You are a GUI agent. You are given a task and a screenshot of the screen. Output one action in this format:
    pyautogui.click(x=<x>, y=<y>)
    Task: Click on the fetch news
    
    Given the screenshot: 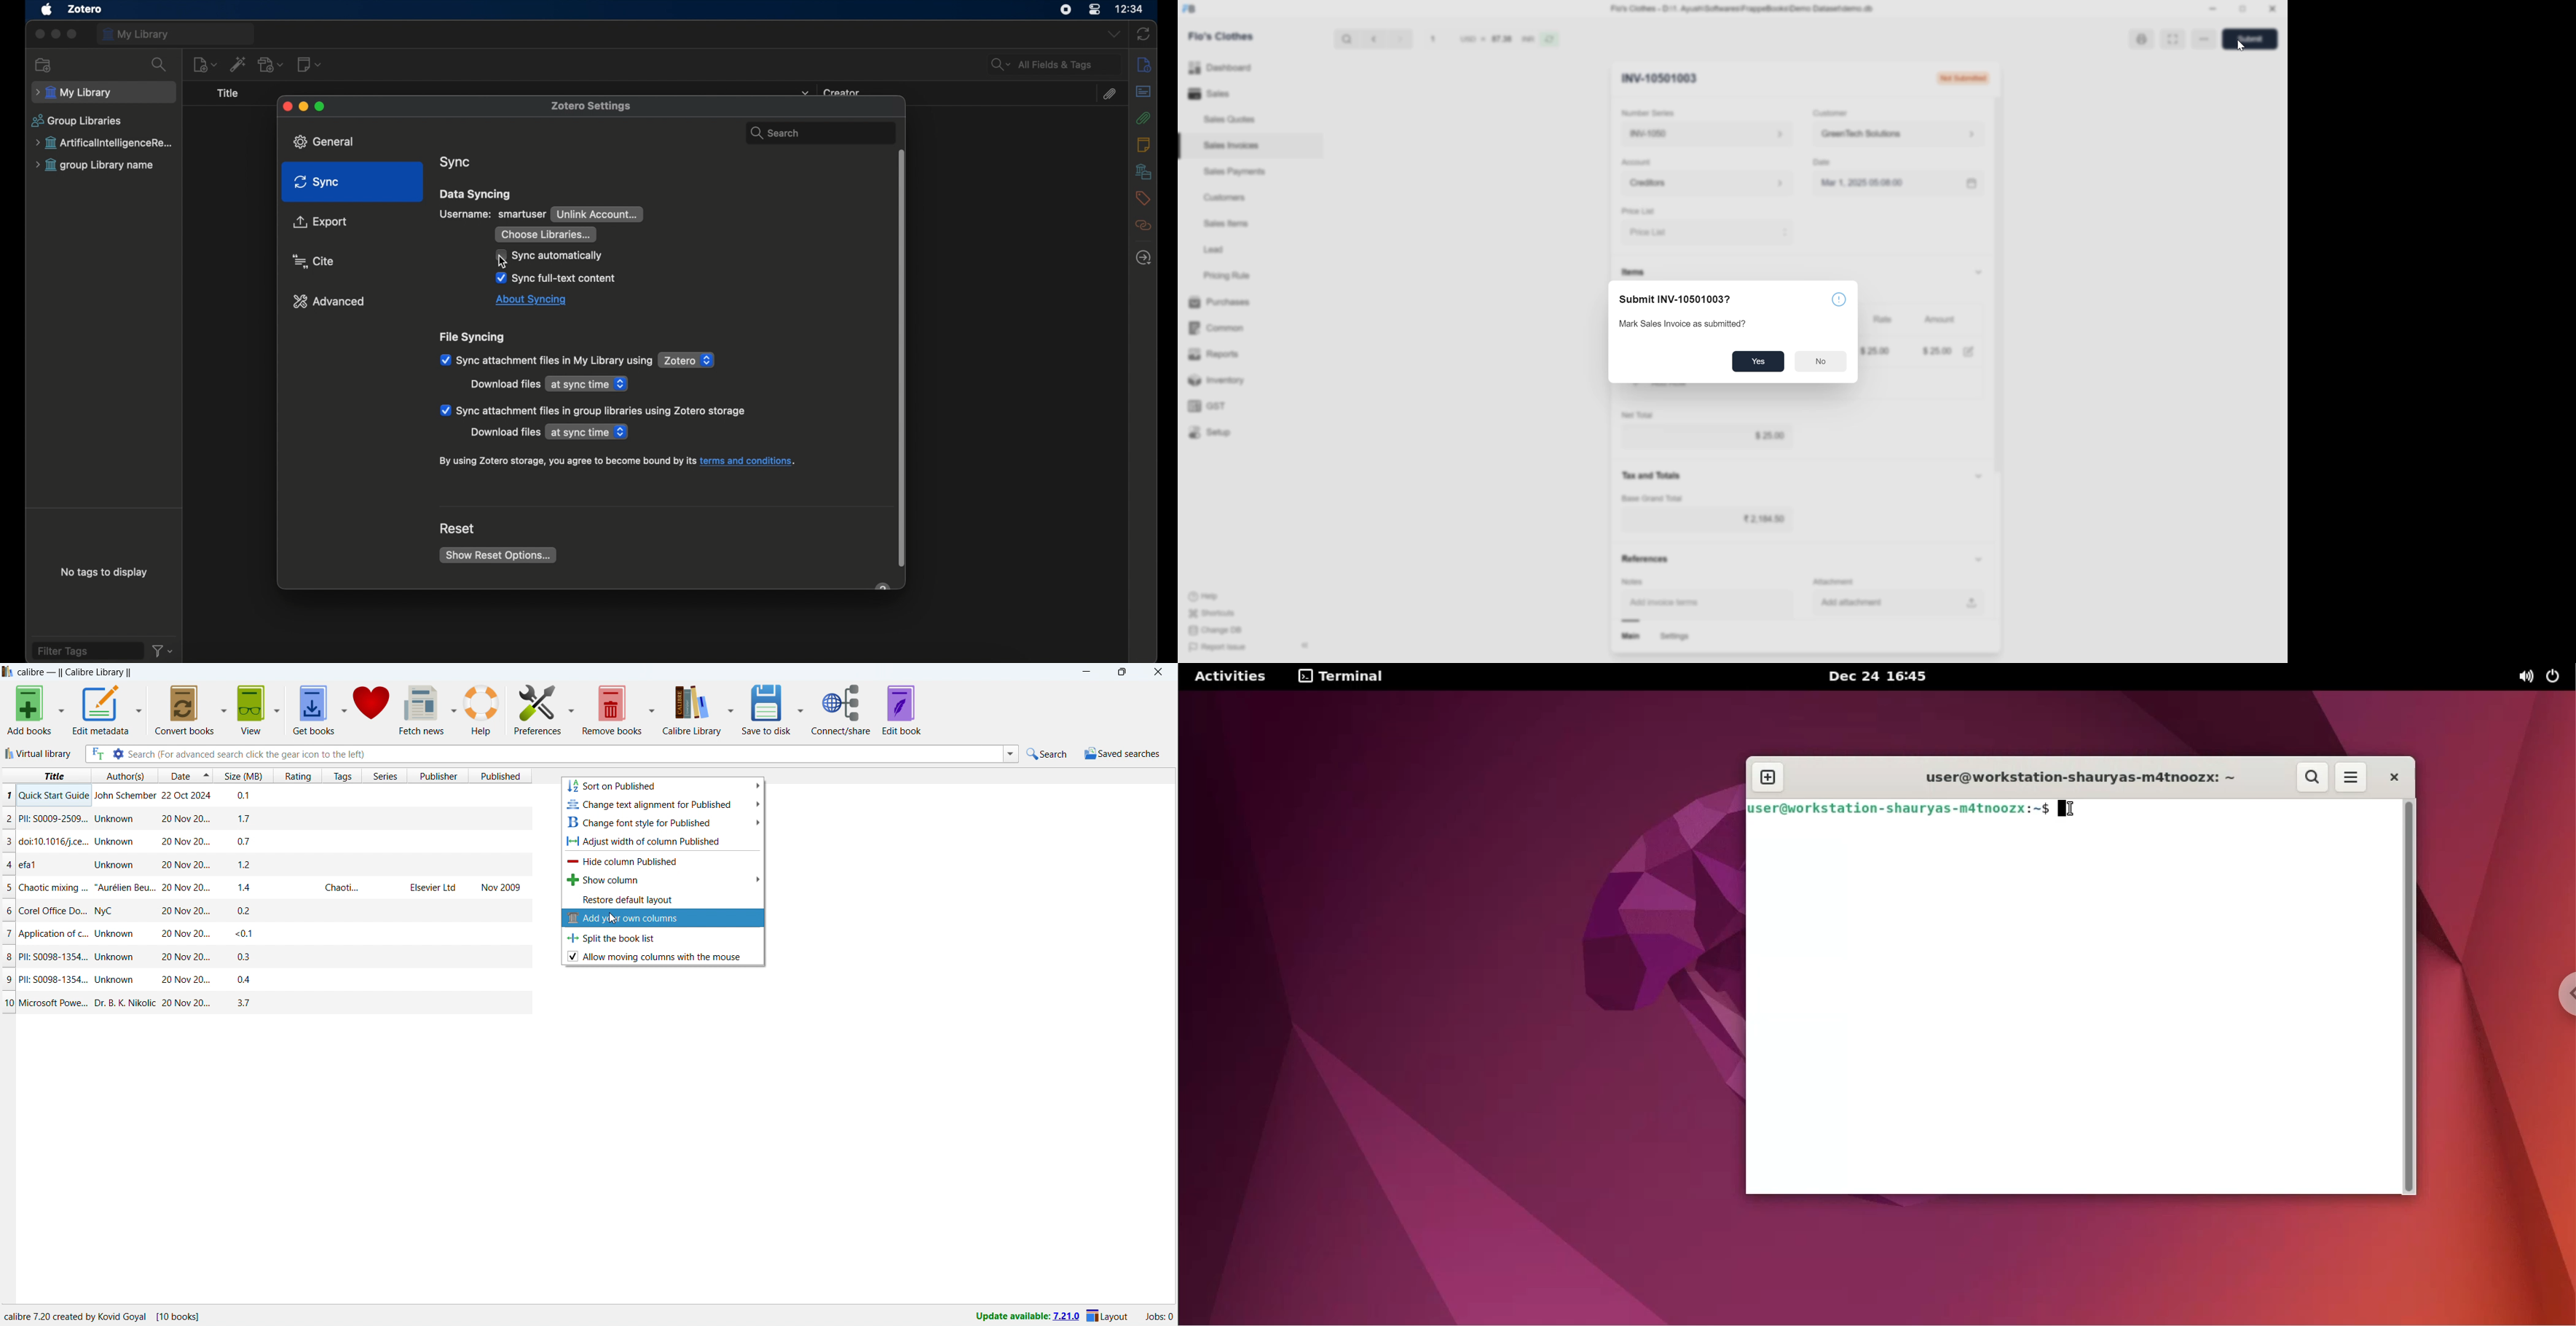 What is the action you would take?
    pyautogui.click(x=421, y=710)
    